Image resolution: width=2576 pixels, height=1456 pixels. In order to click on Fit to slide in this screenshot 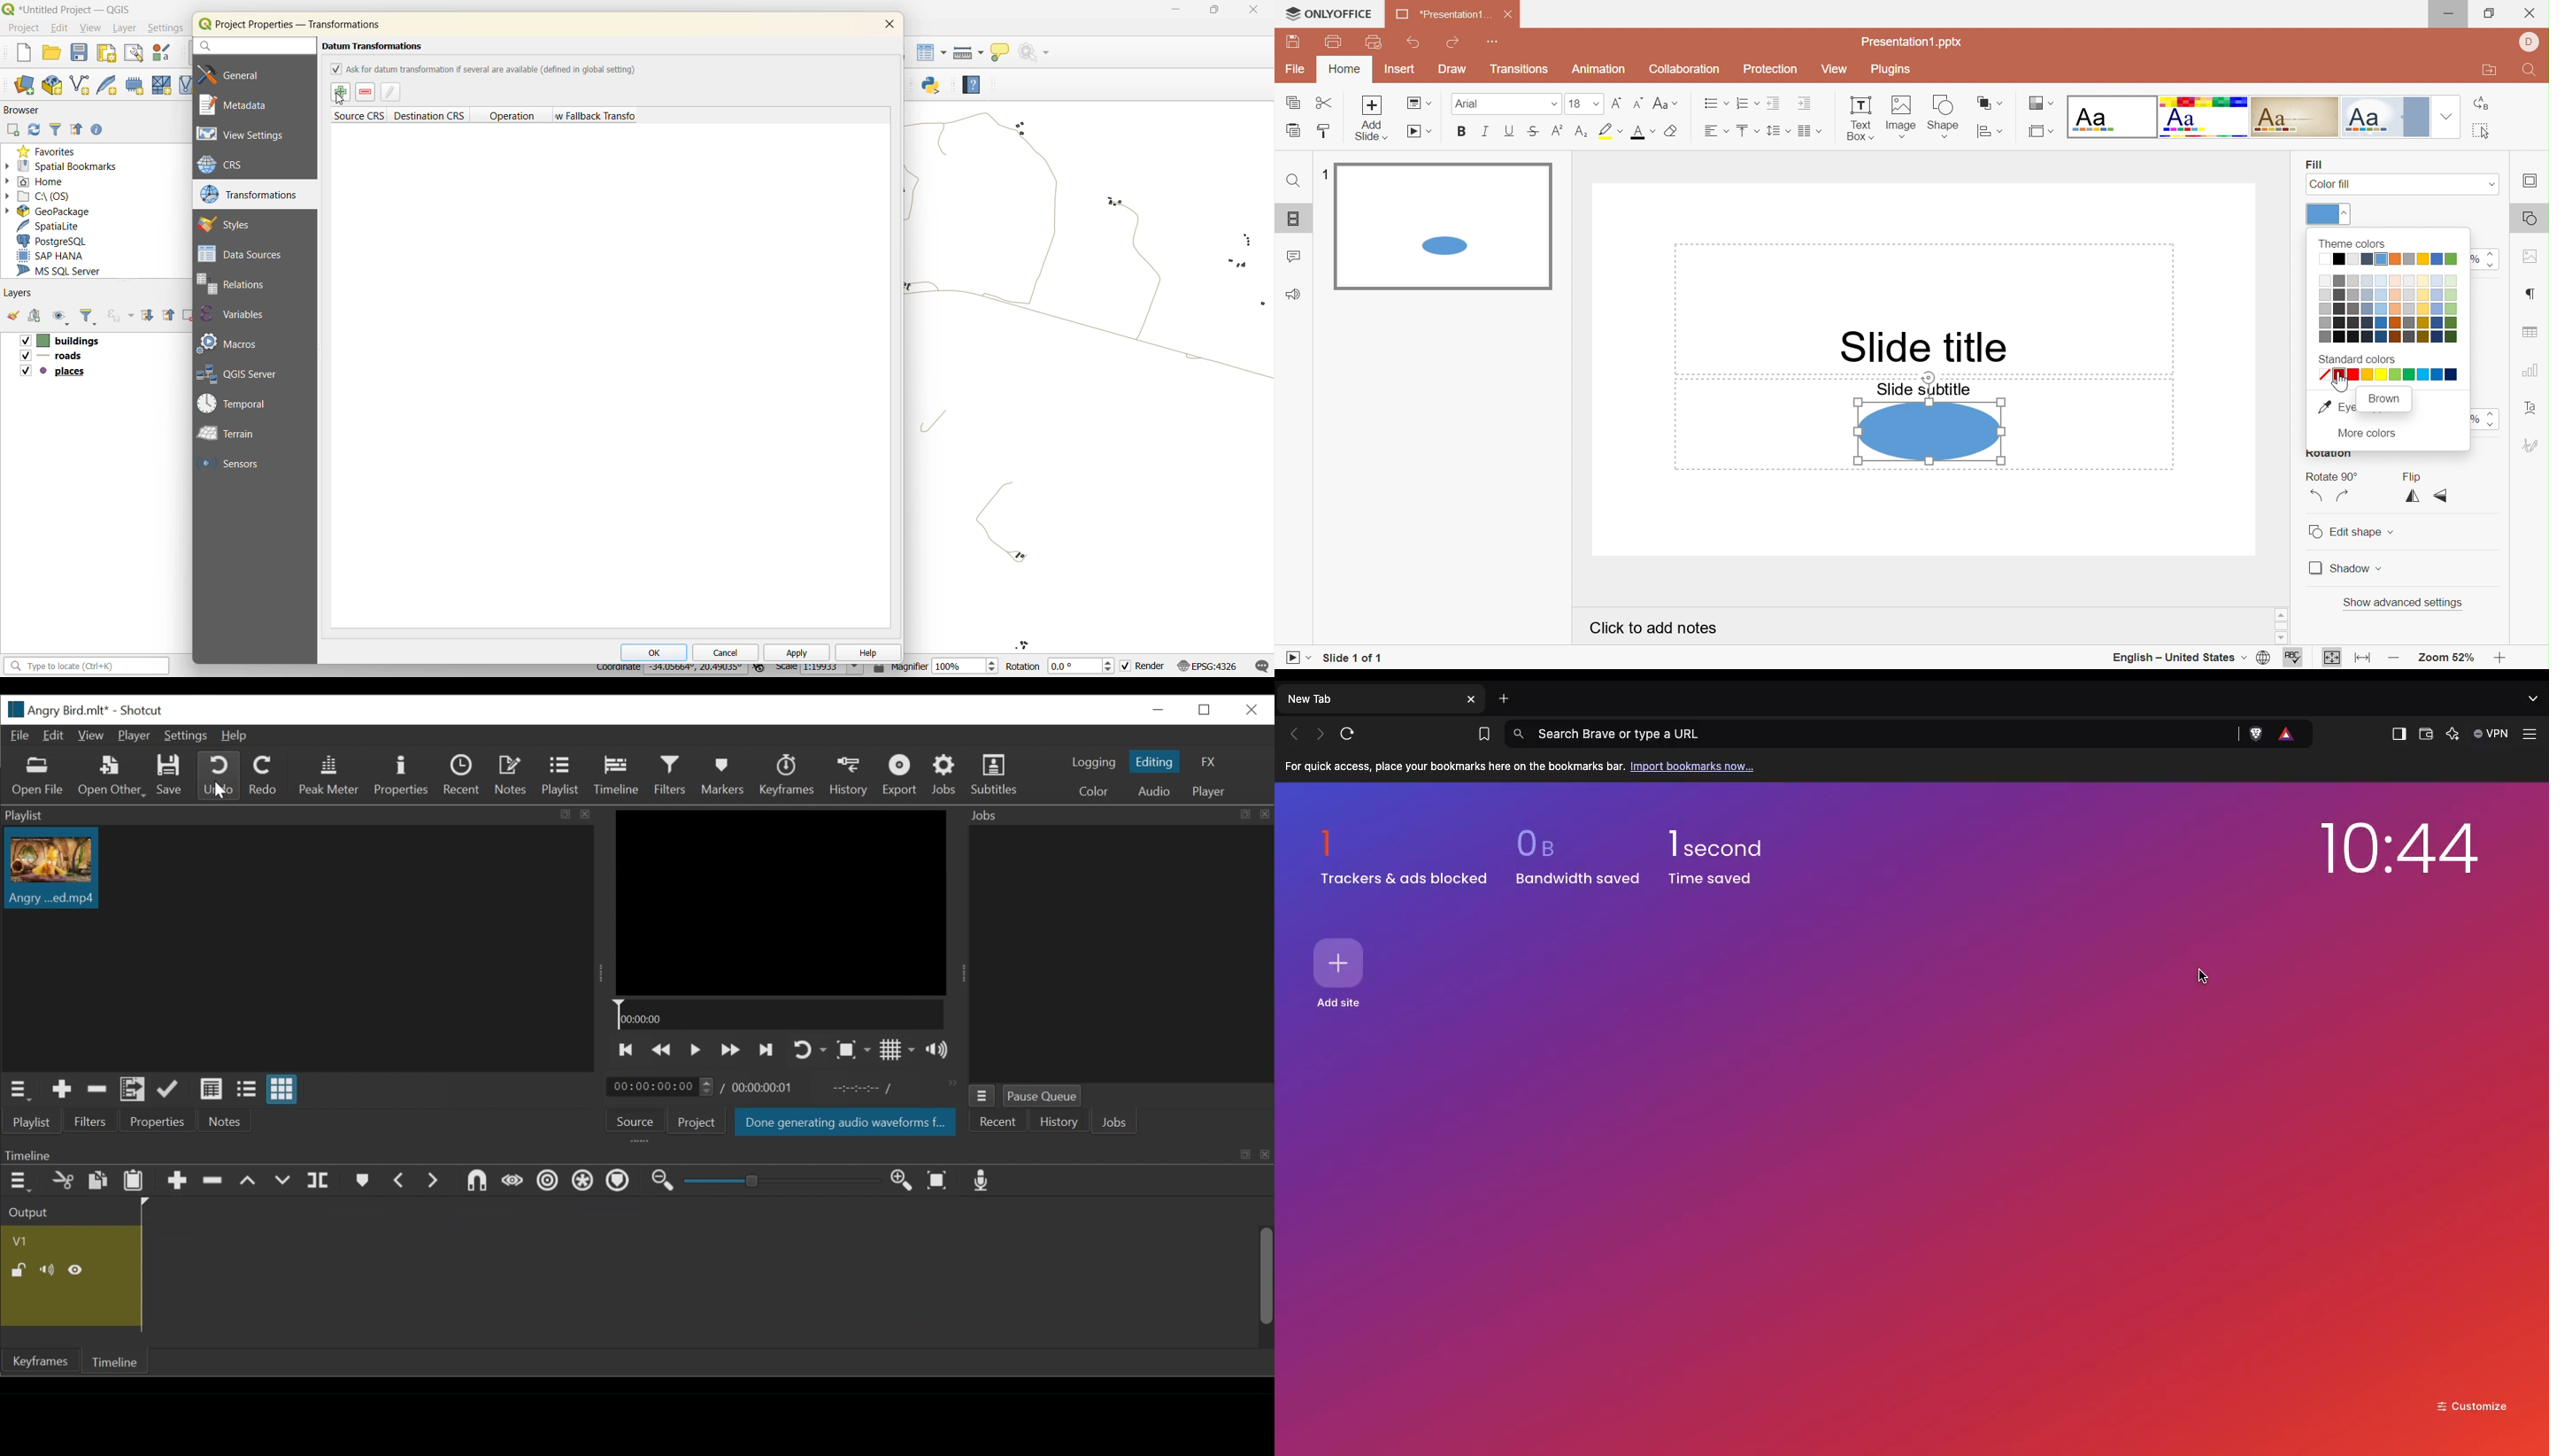, I will do `click(2332, 659)`.